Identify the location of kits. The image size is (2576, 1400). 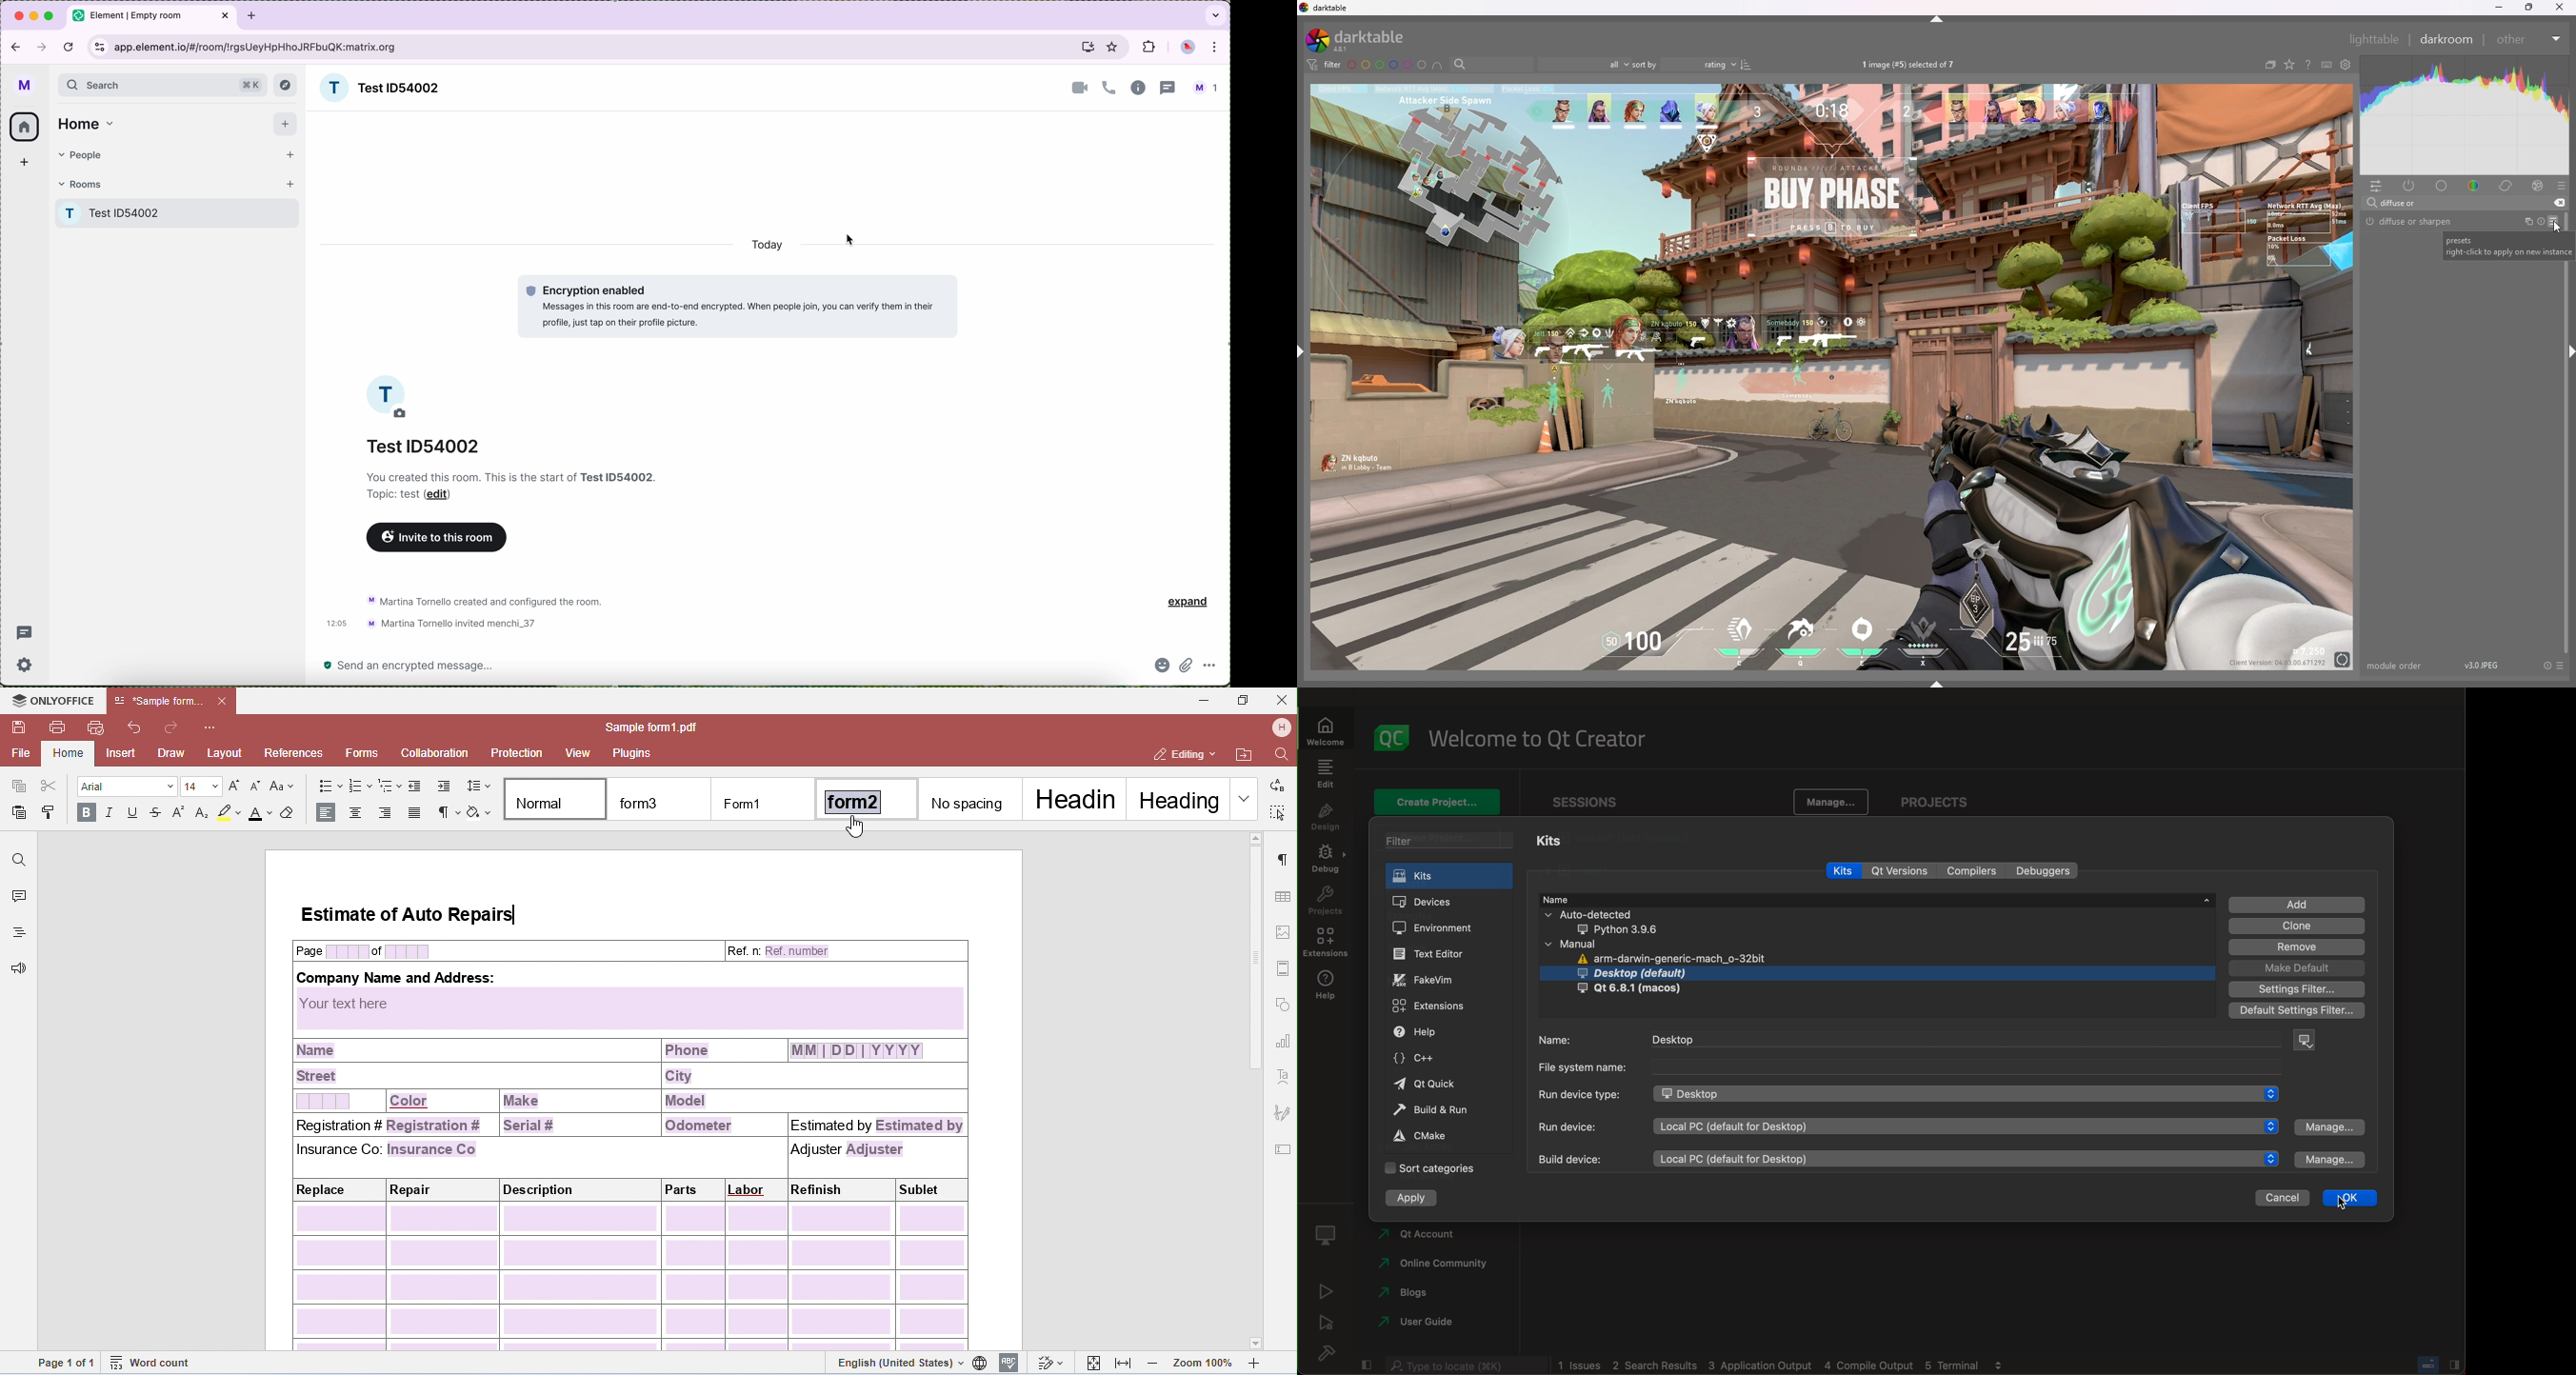
(1451, 877).